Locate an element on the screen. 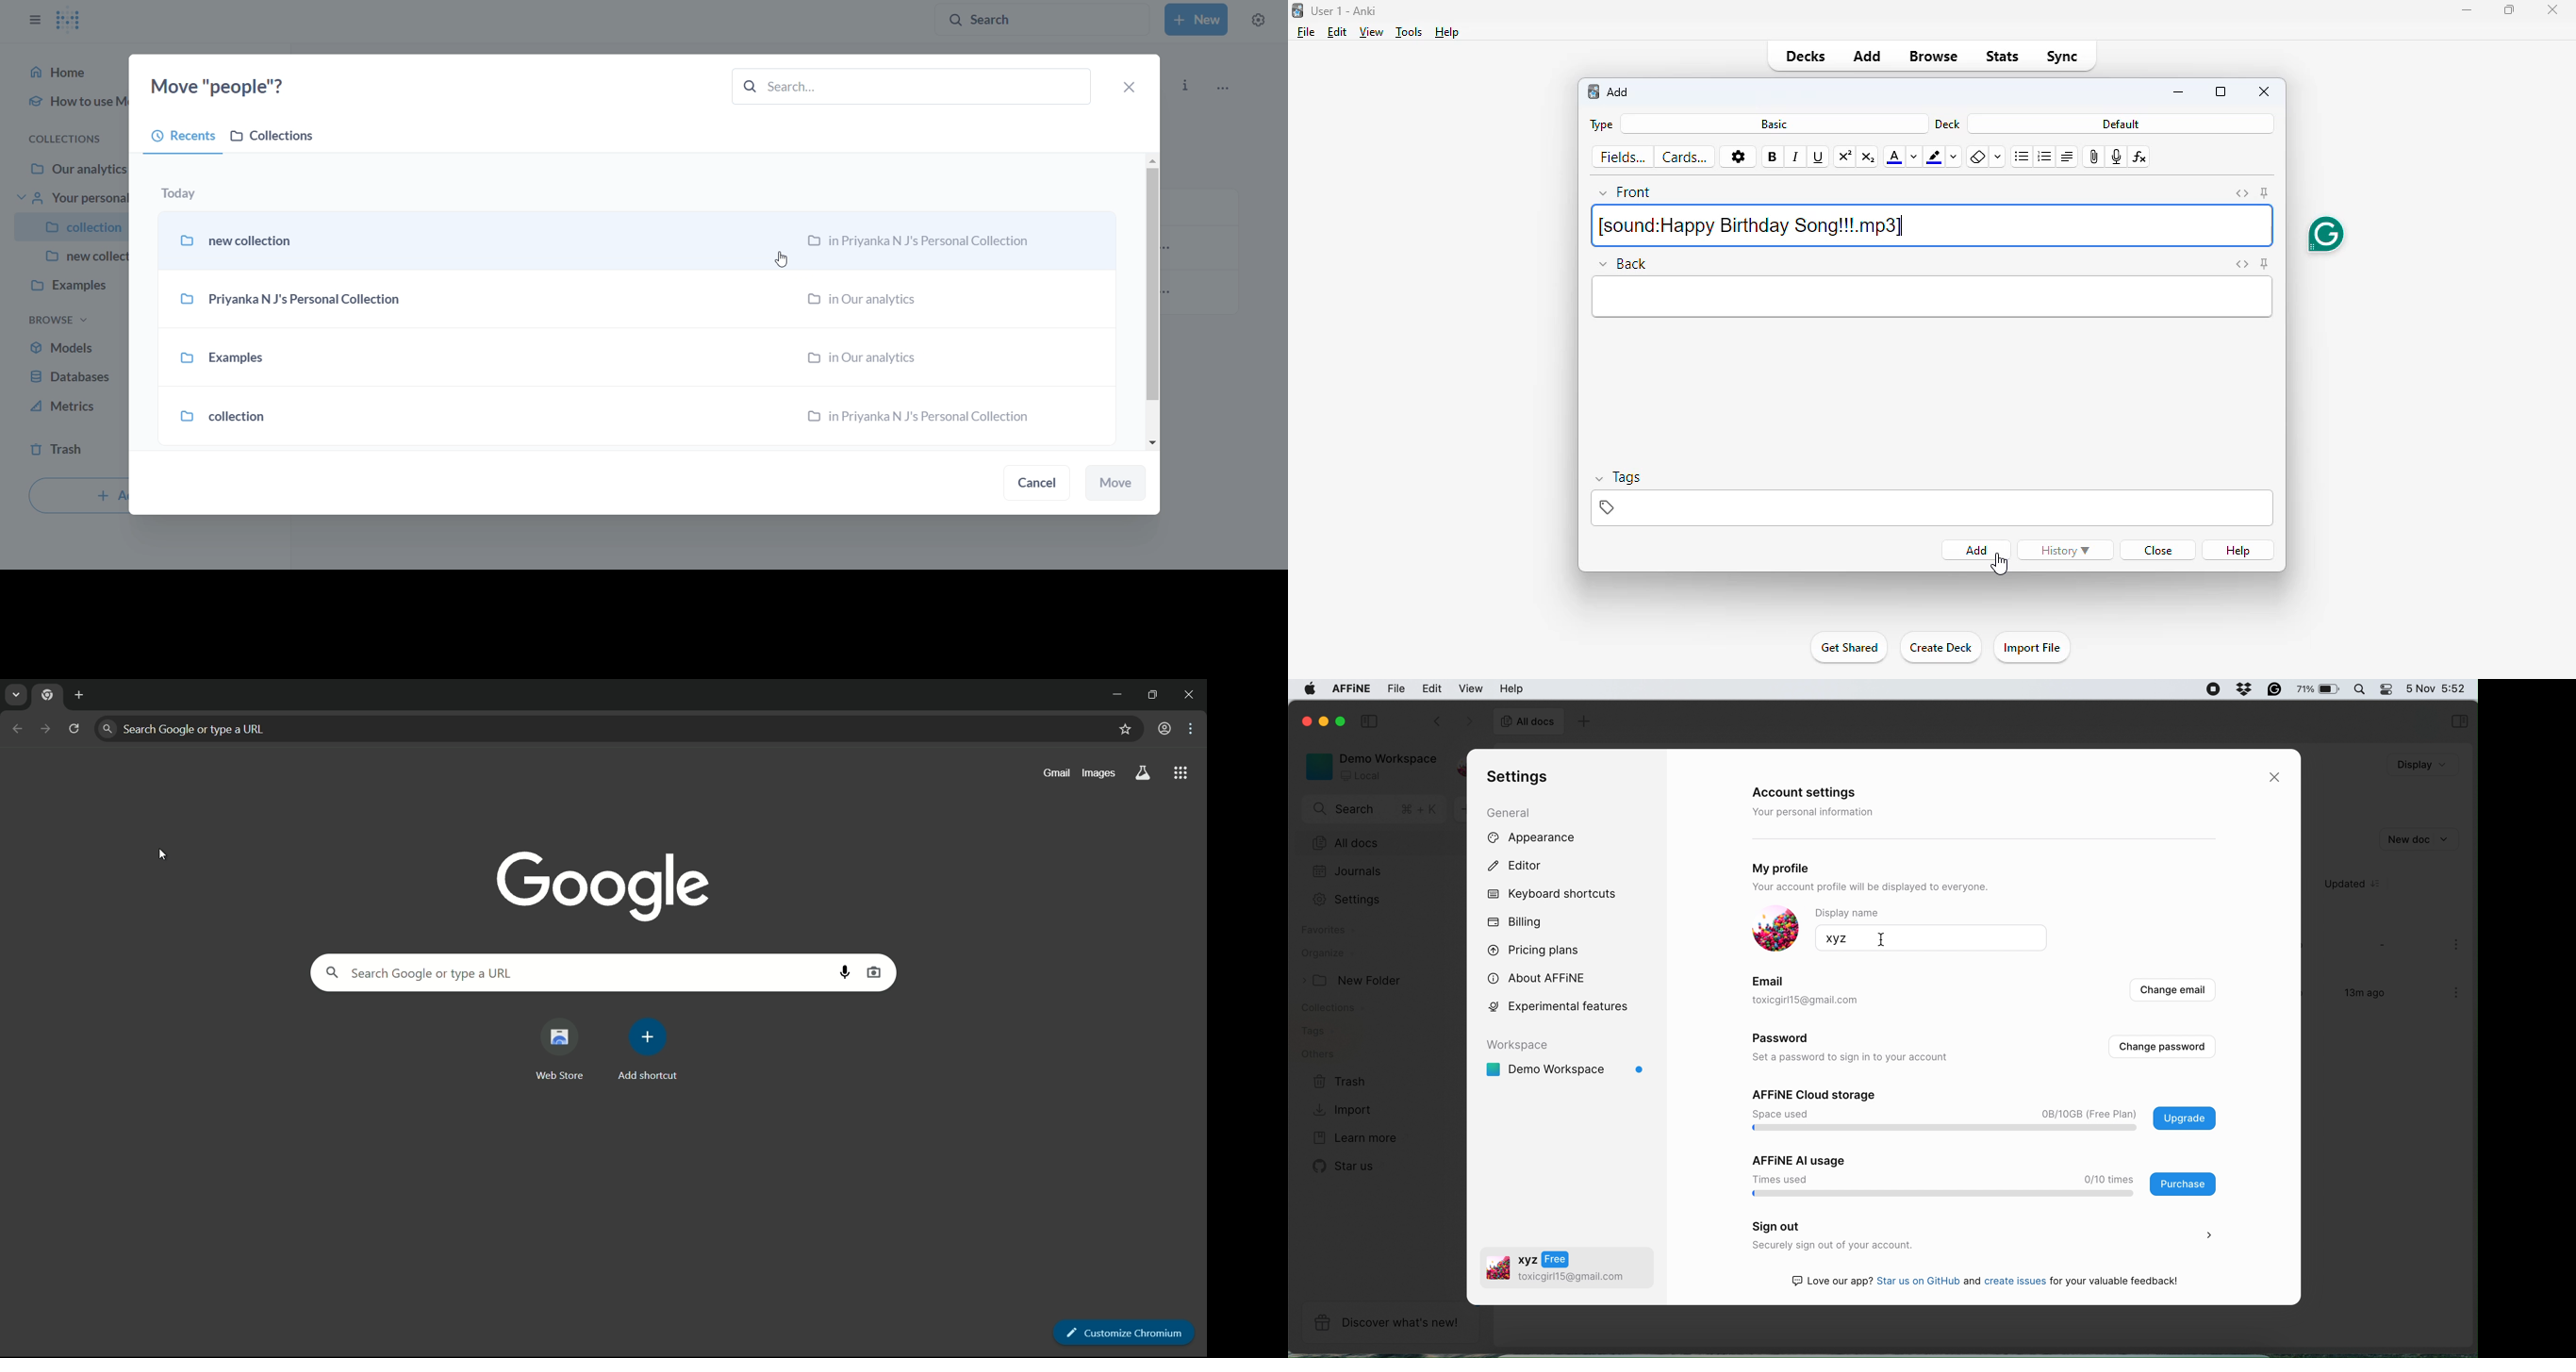 The width and height of the screenshot is (2576, 1372). edit is located at coordinates (1338, 31).